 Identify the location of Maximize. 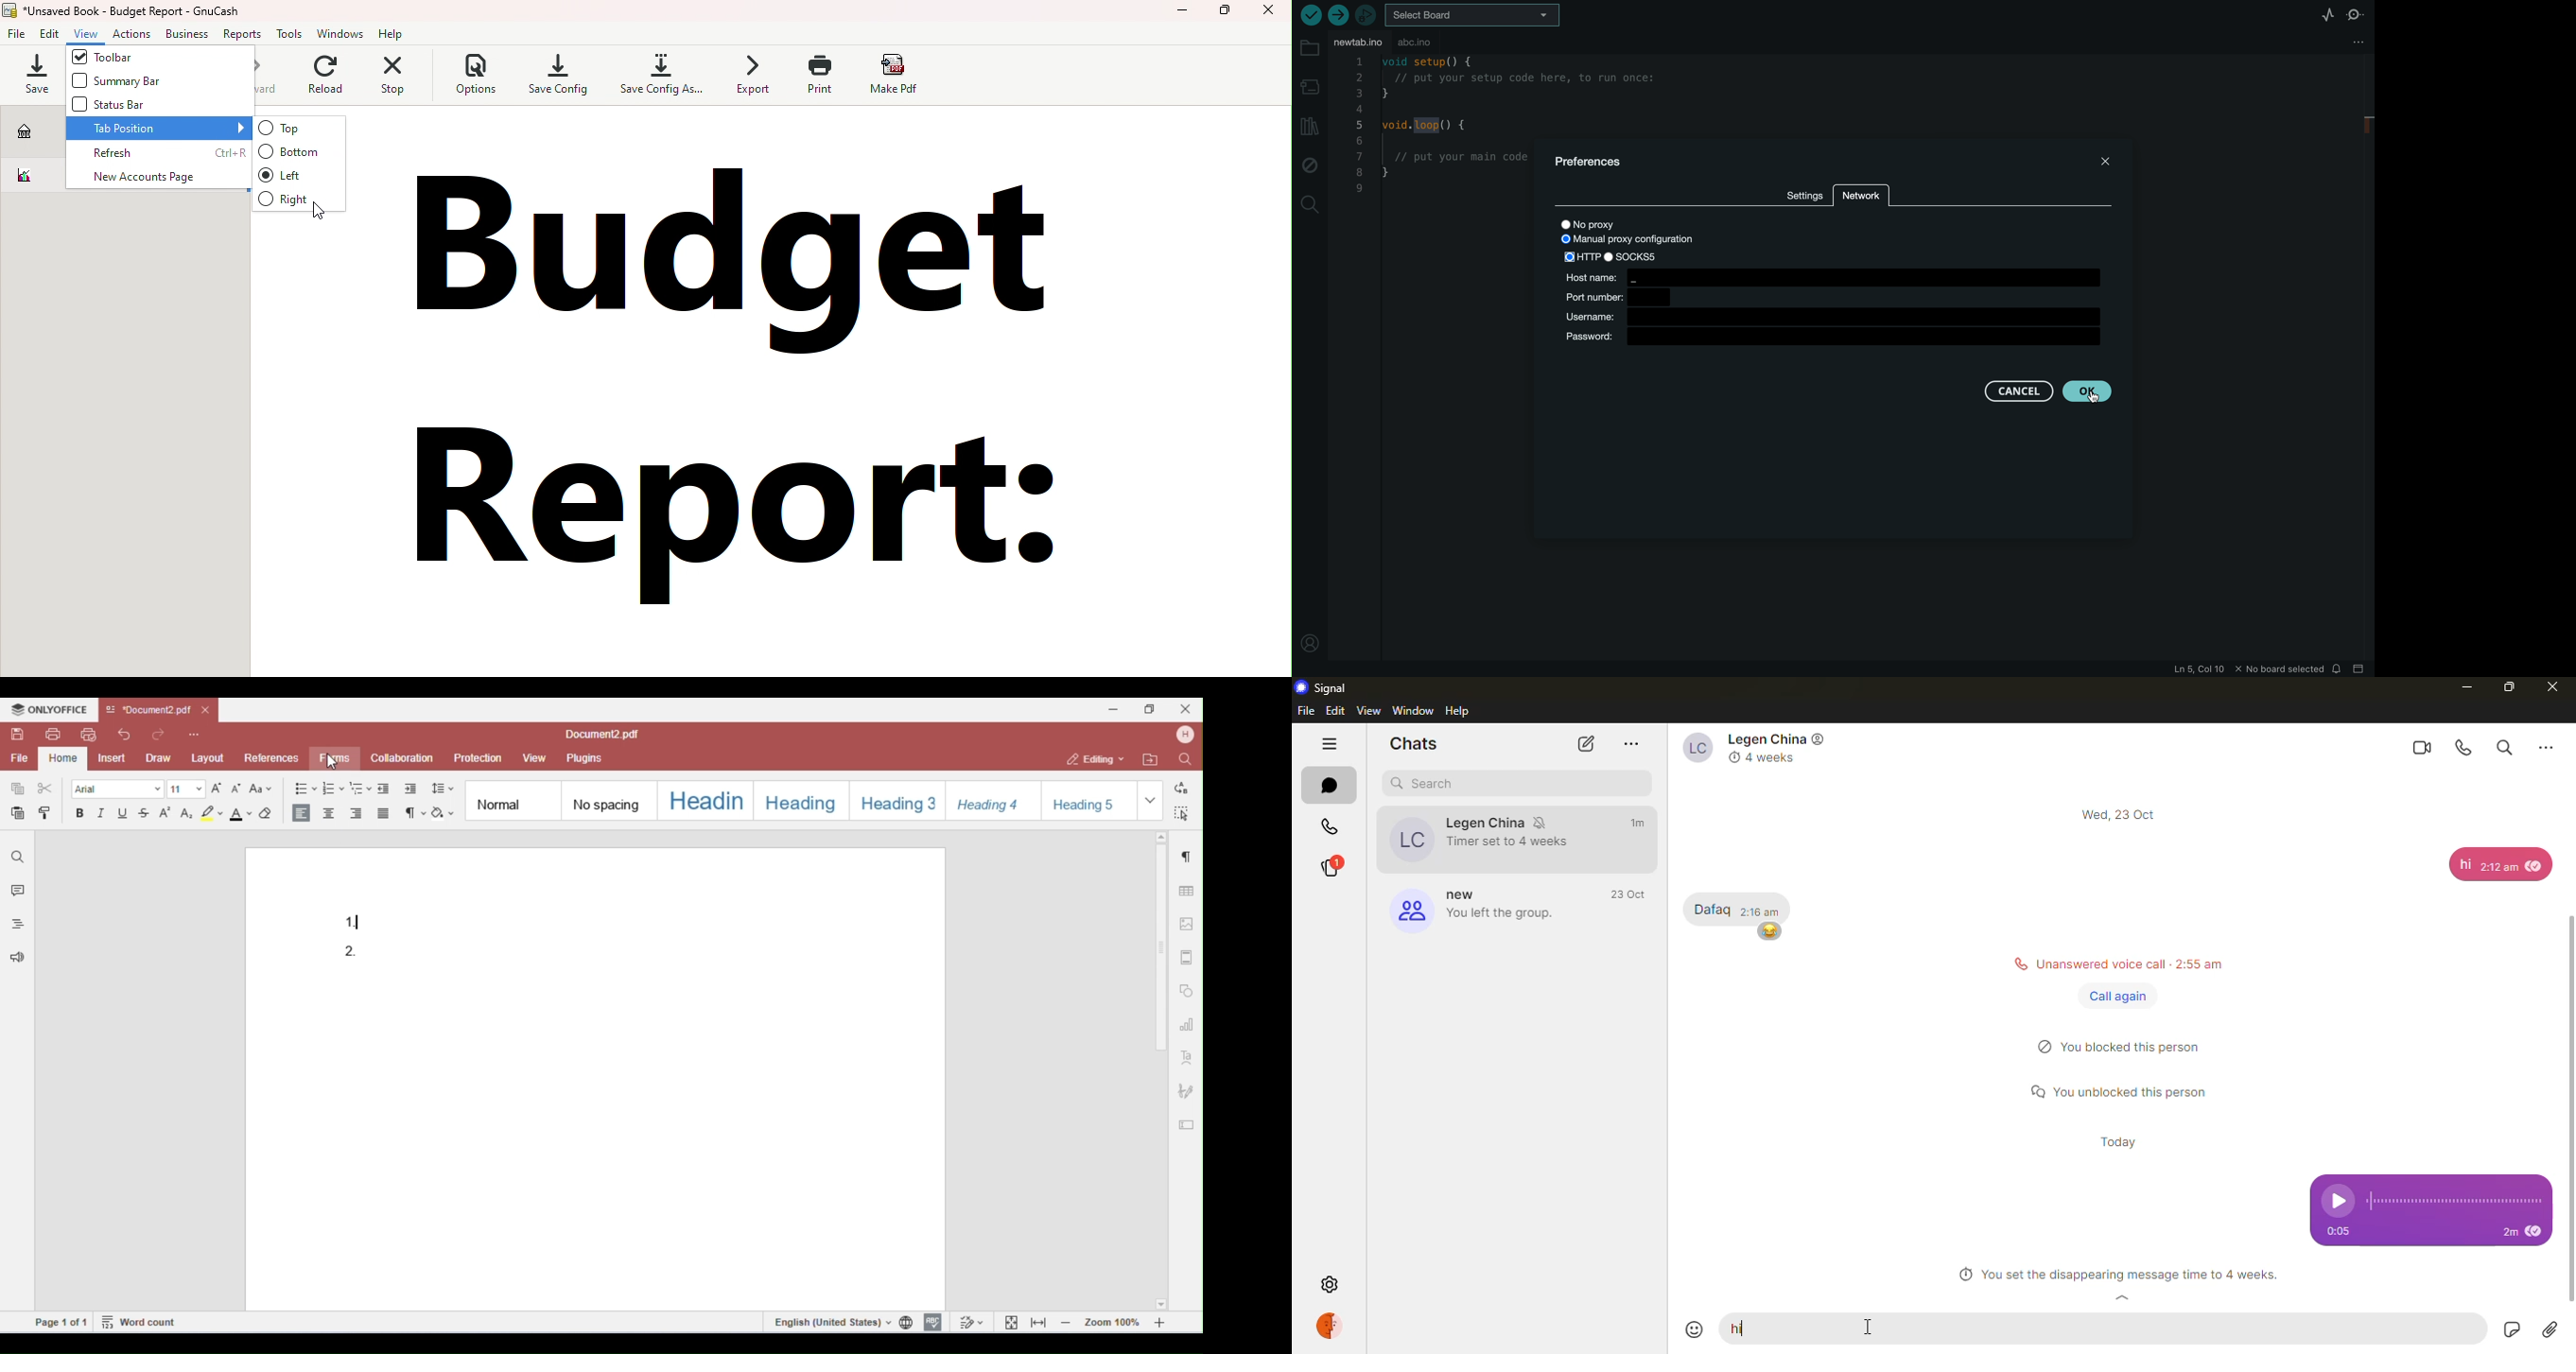
(1223, 12).